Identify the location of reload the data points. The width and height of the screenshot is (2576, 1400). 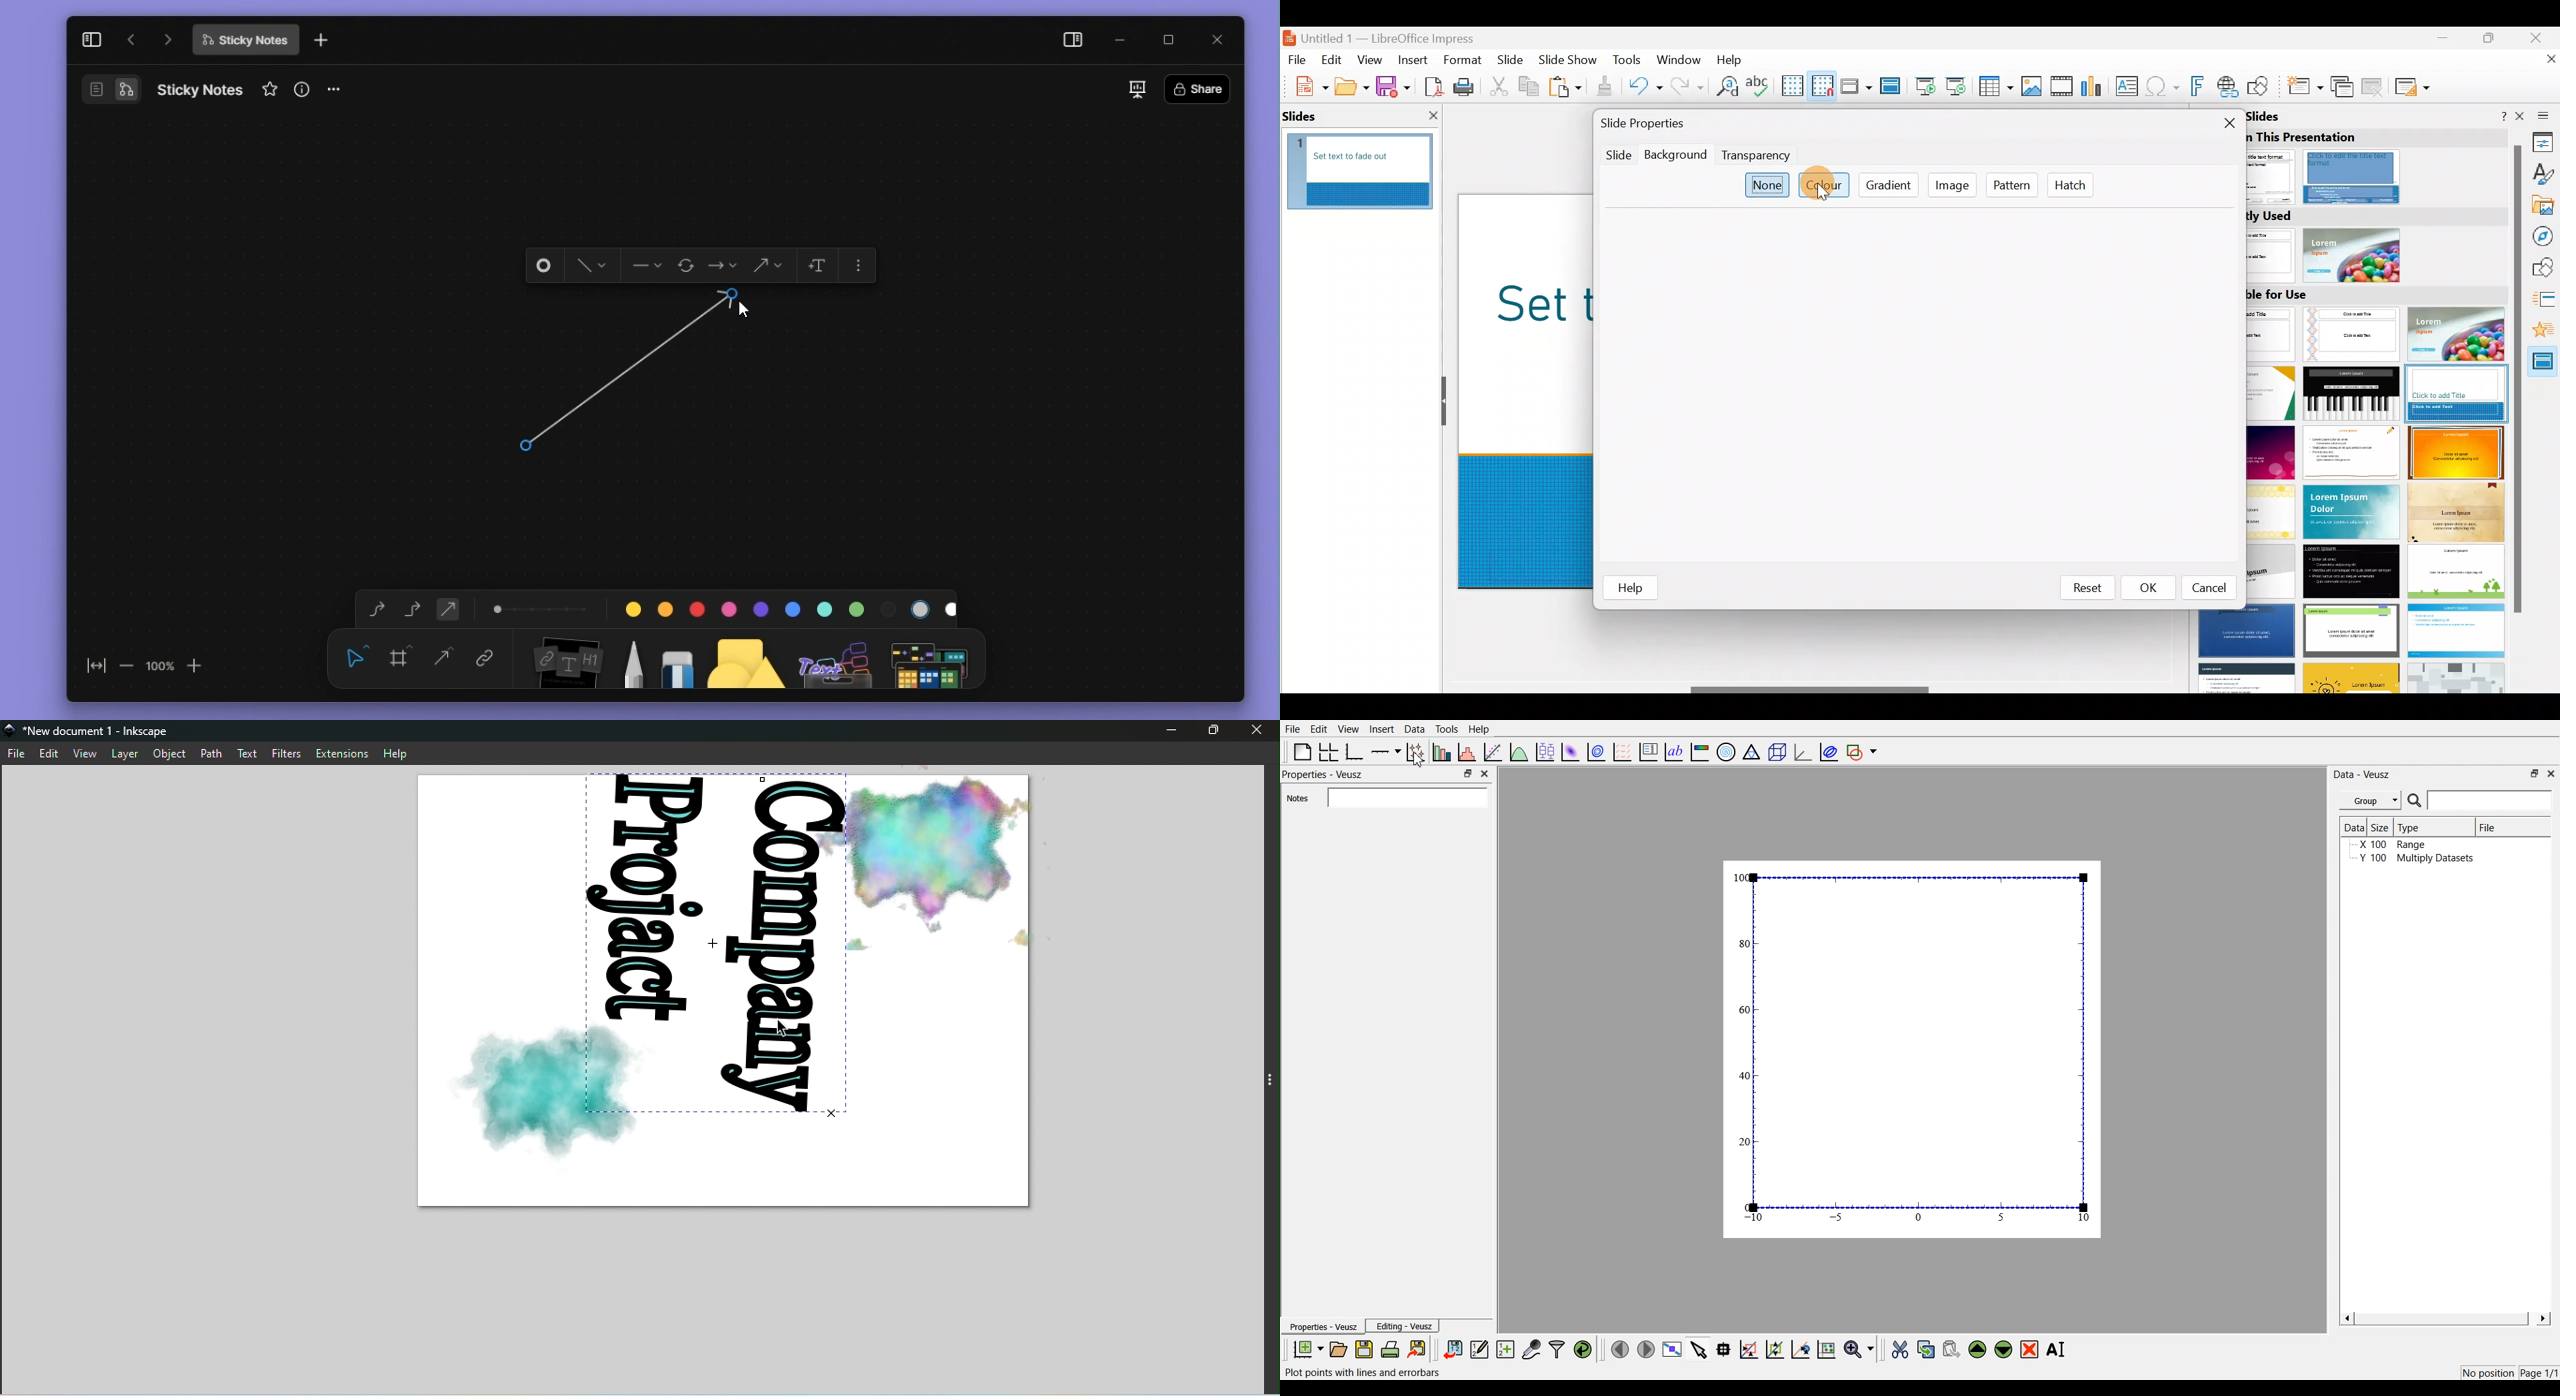
(1583, 1350).